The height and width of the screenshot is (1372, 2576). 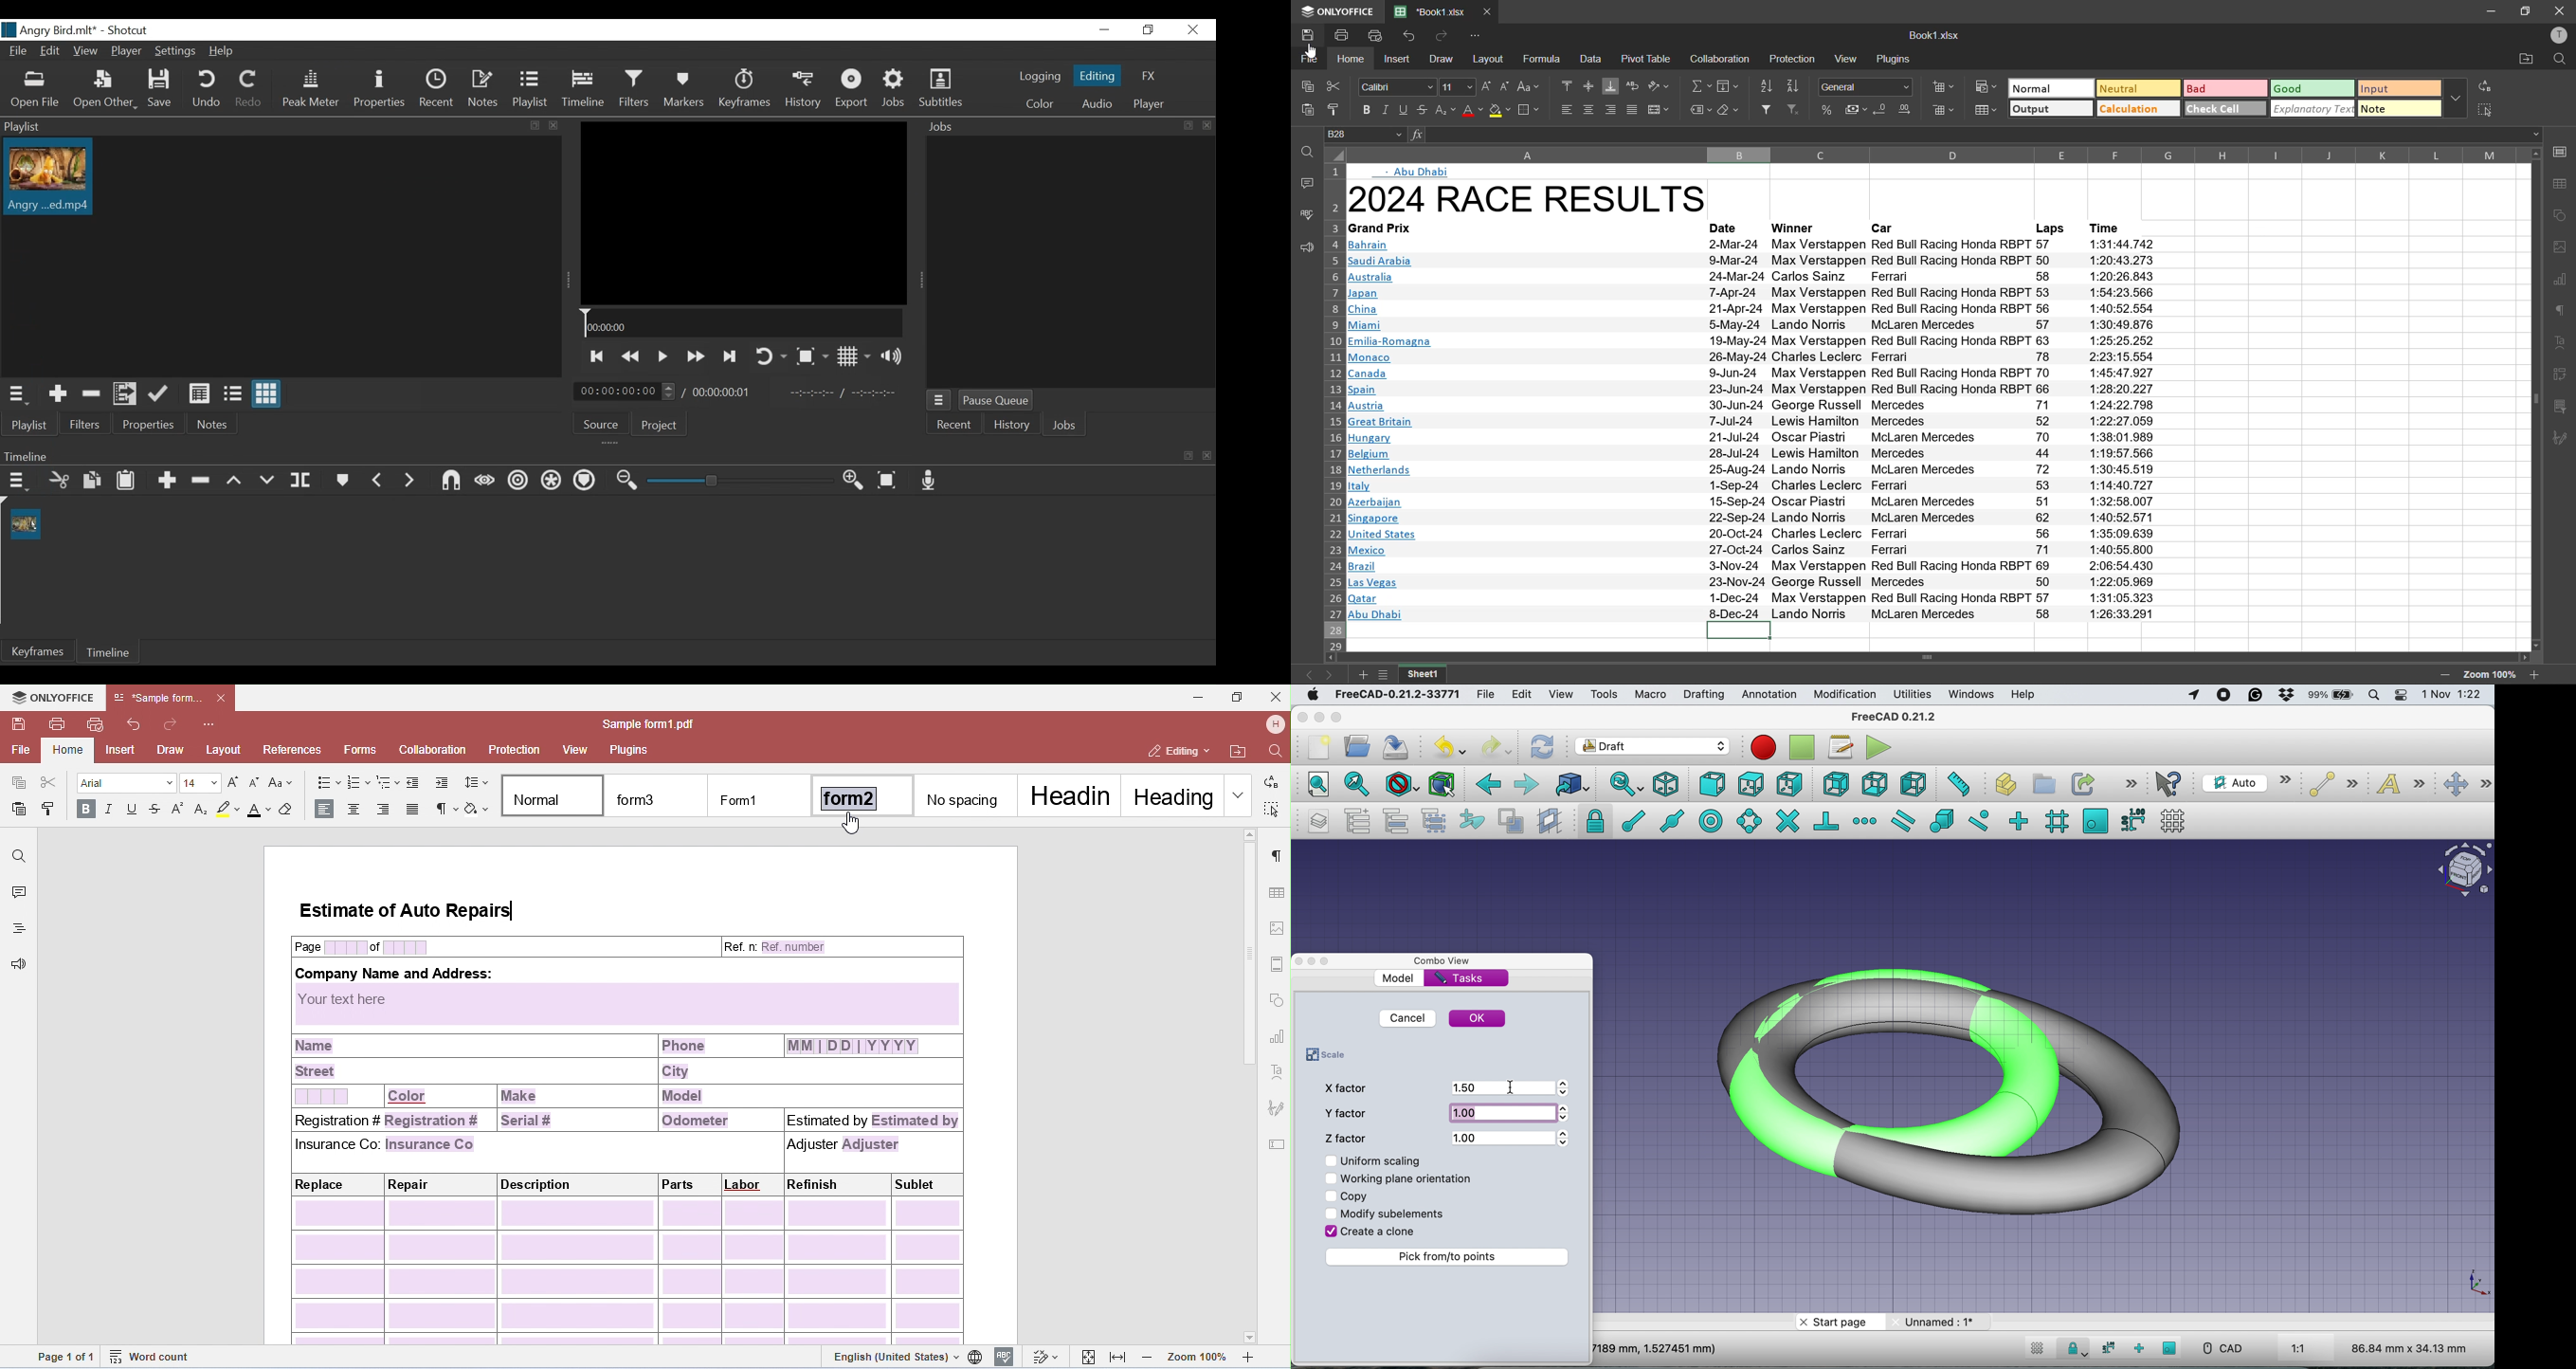 What do you see at coordinates (231, 393) in the screenshot?
I see `View as files` at bounding box center [231, 393].